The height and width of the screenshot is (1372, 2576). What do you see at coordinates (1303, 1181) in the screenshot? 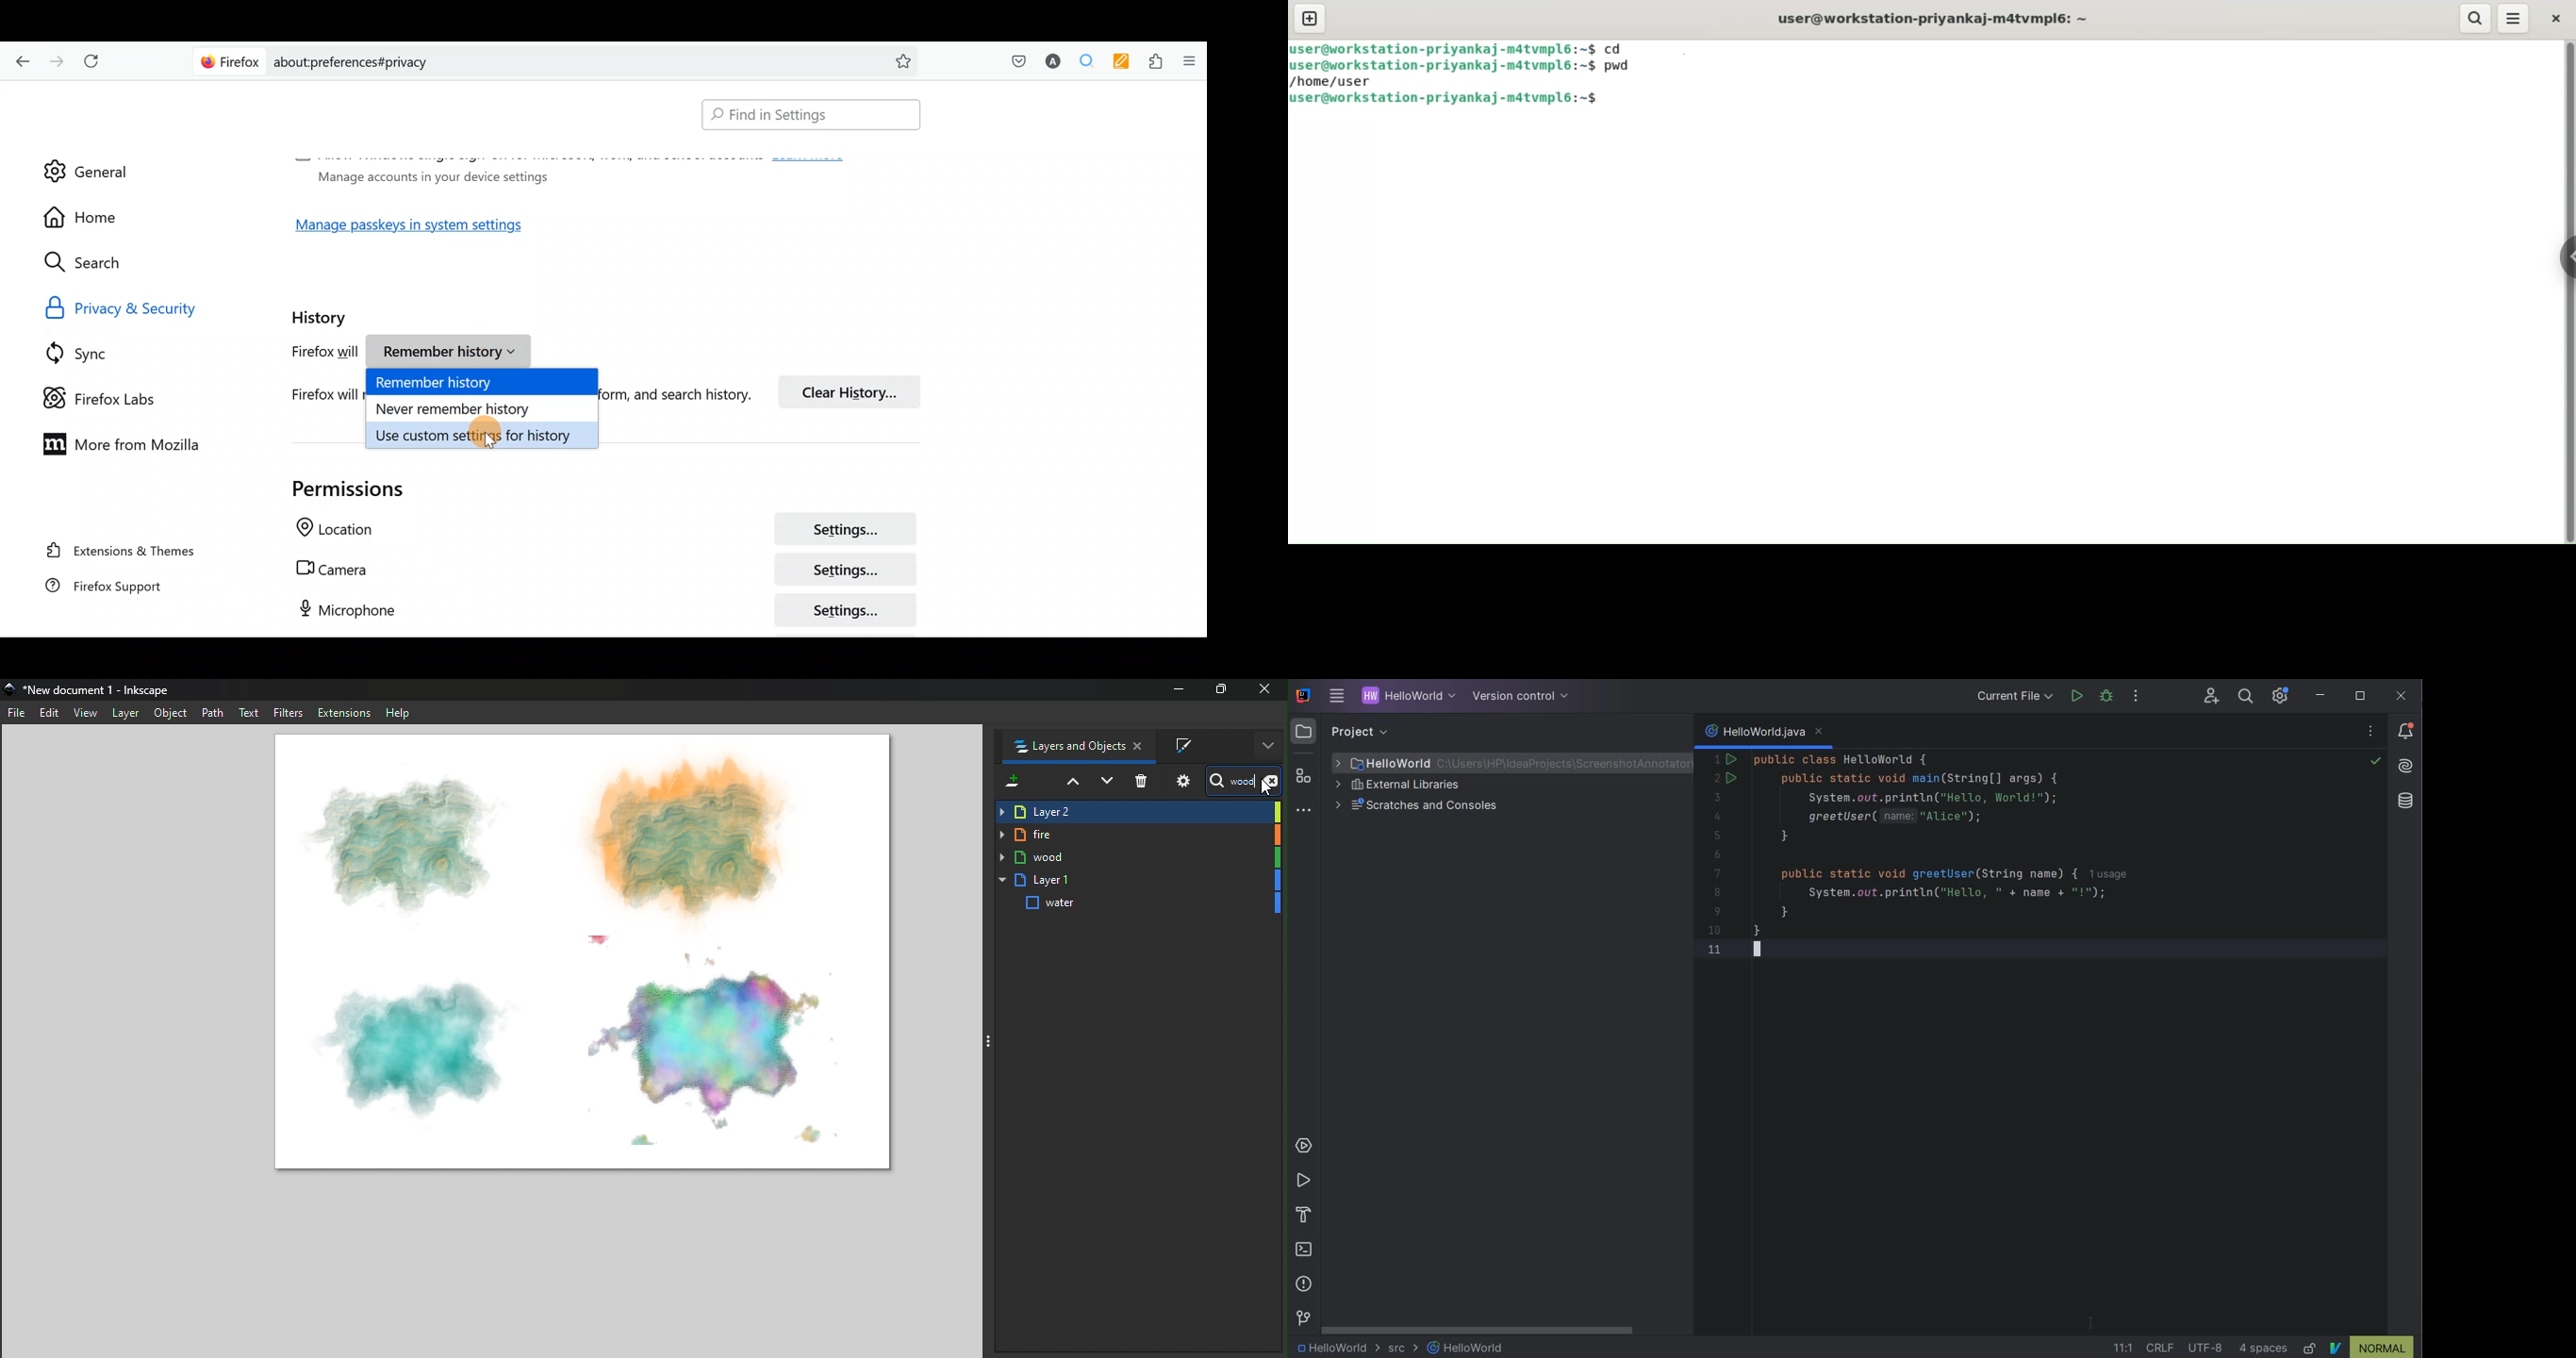
I see `RUN` at bounding box center [1303, 1181].